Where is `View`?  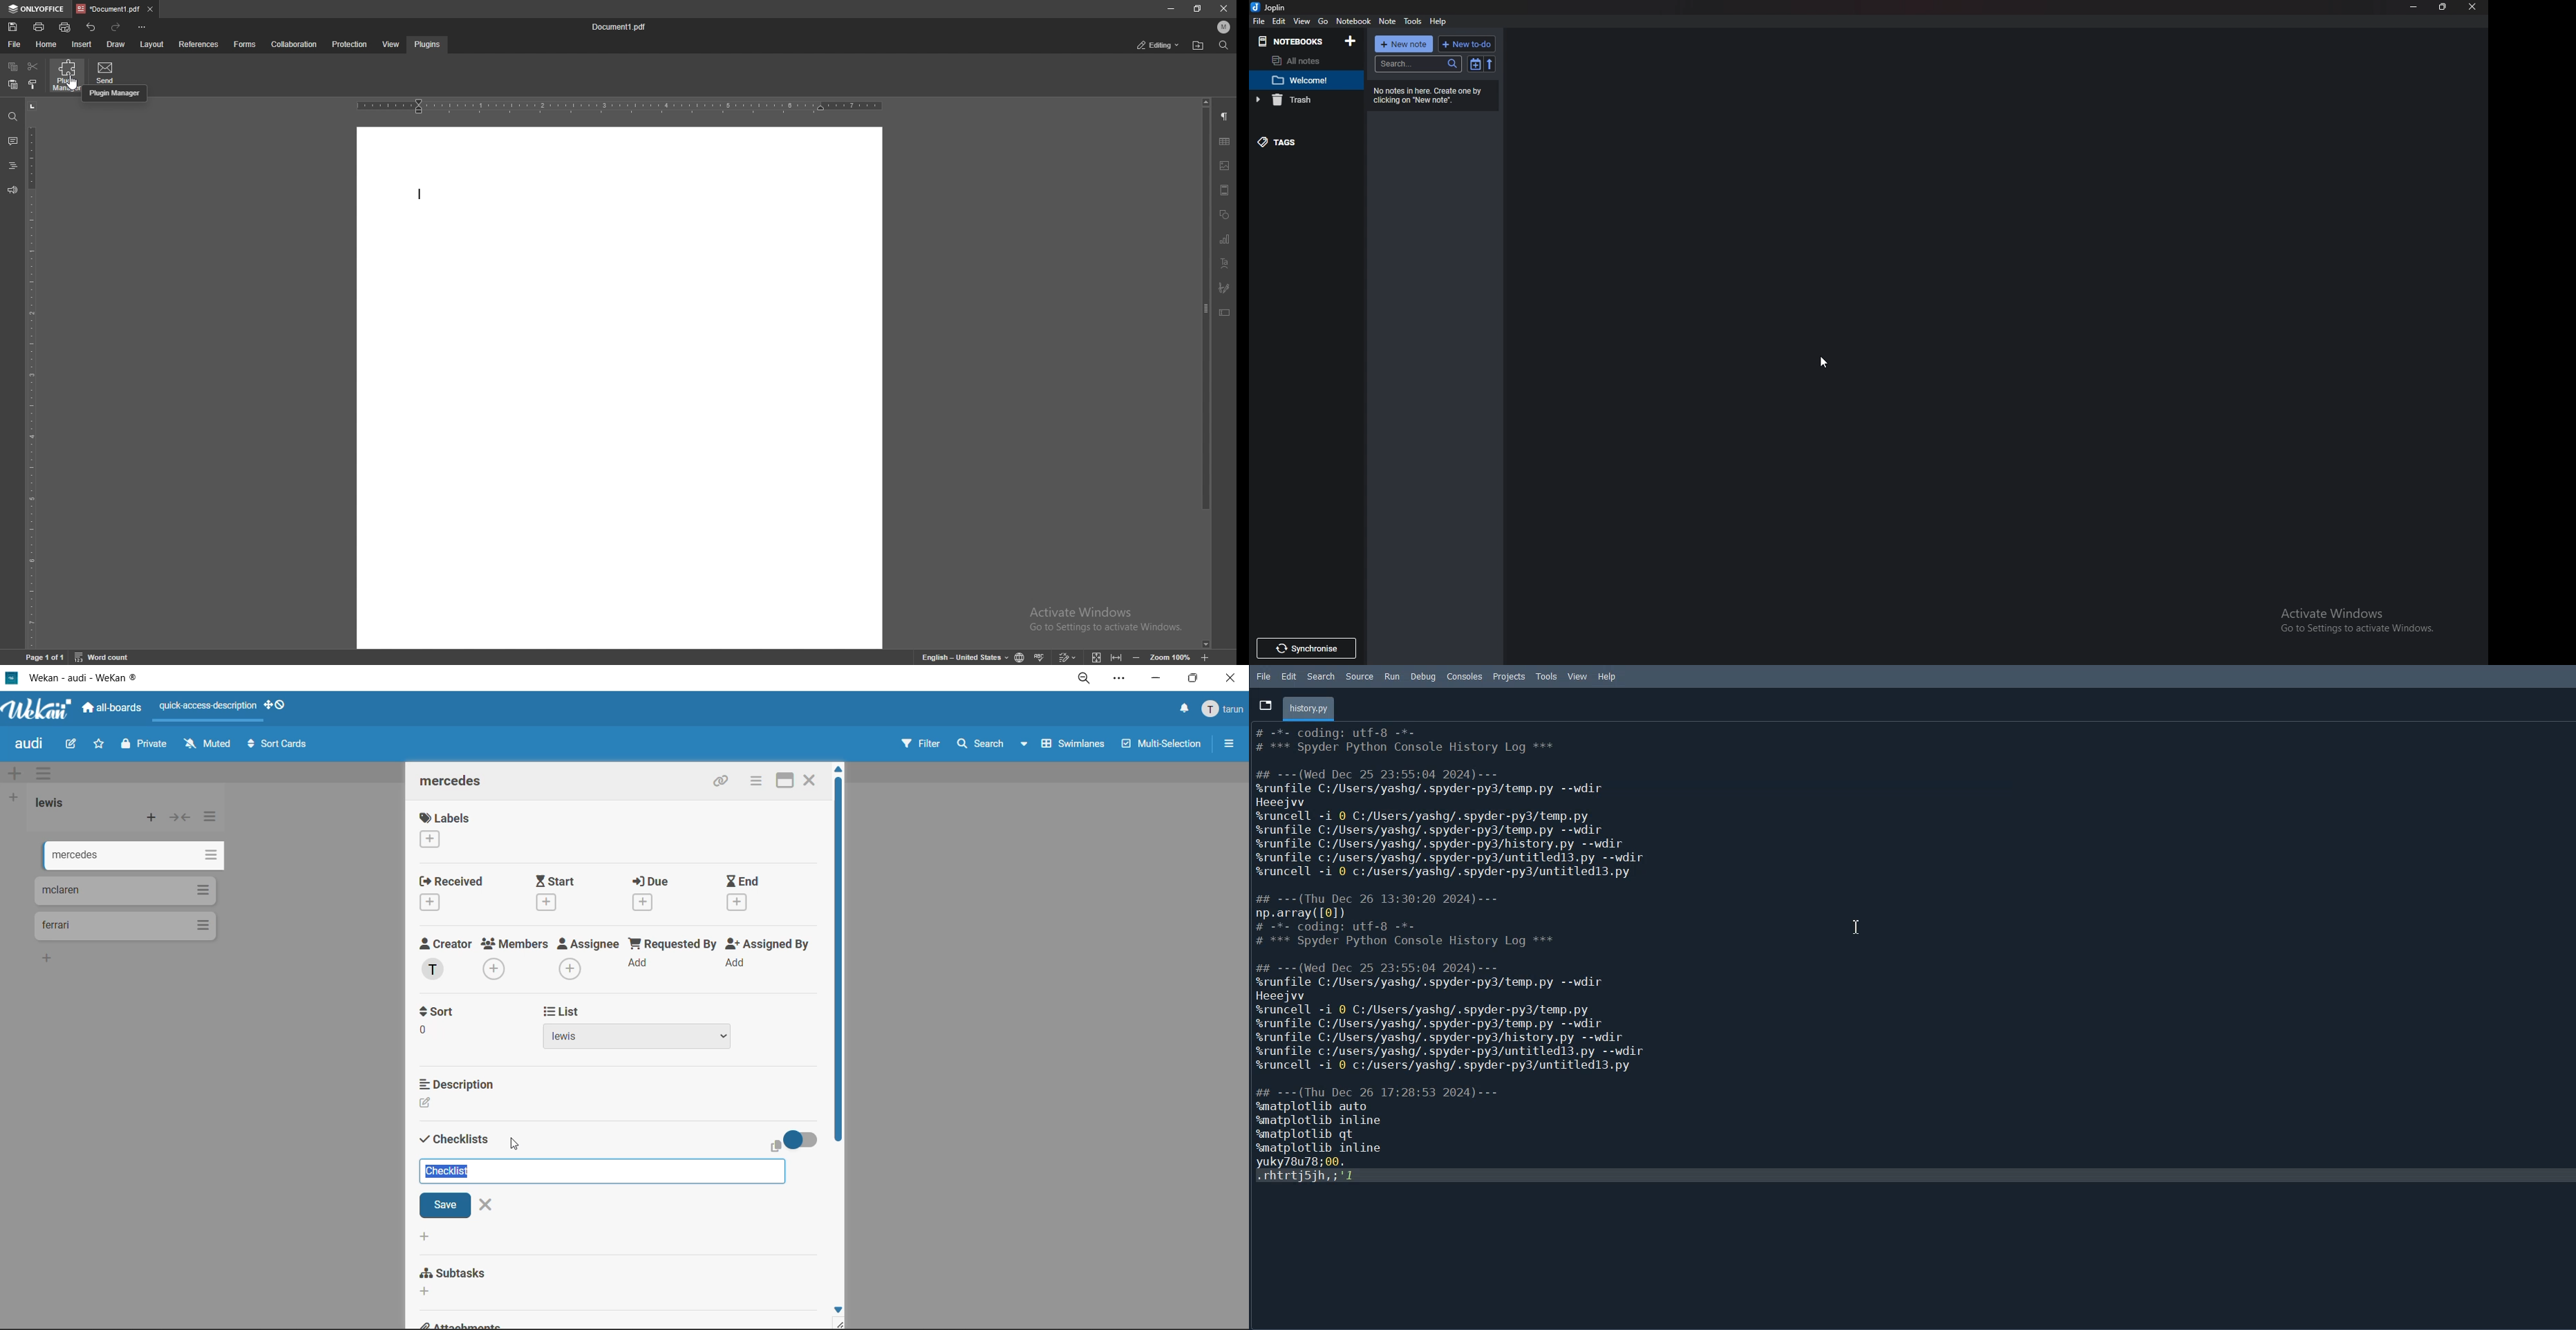 View is located at coordinates (1578, 676).